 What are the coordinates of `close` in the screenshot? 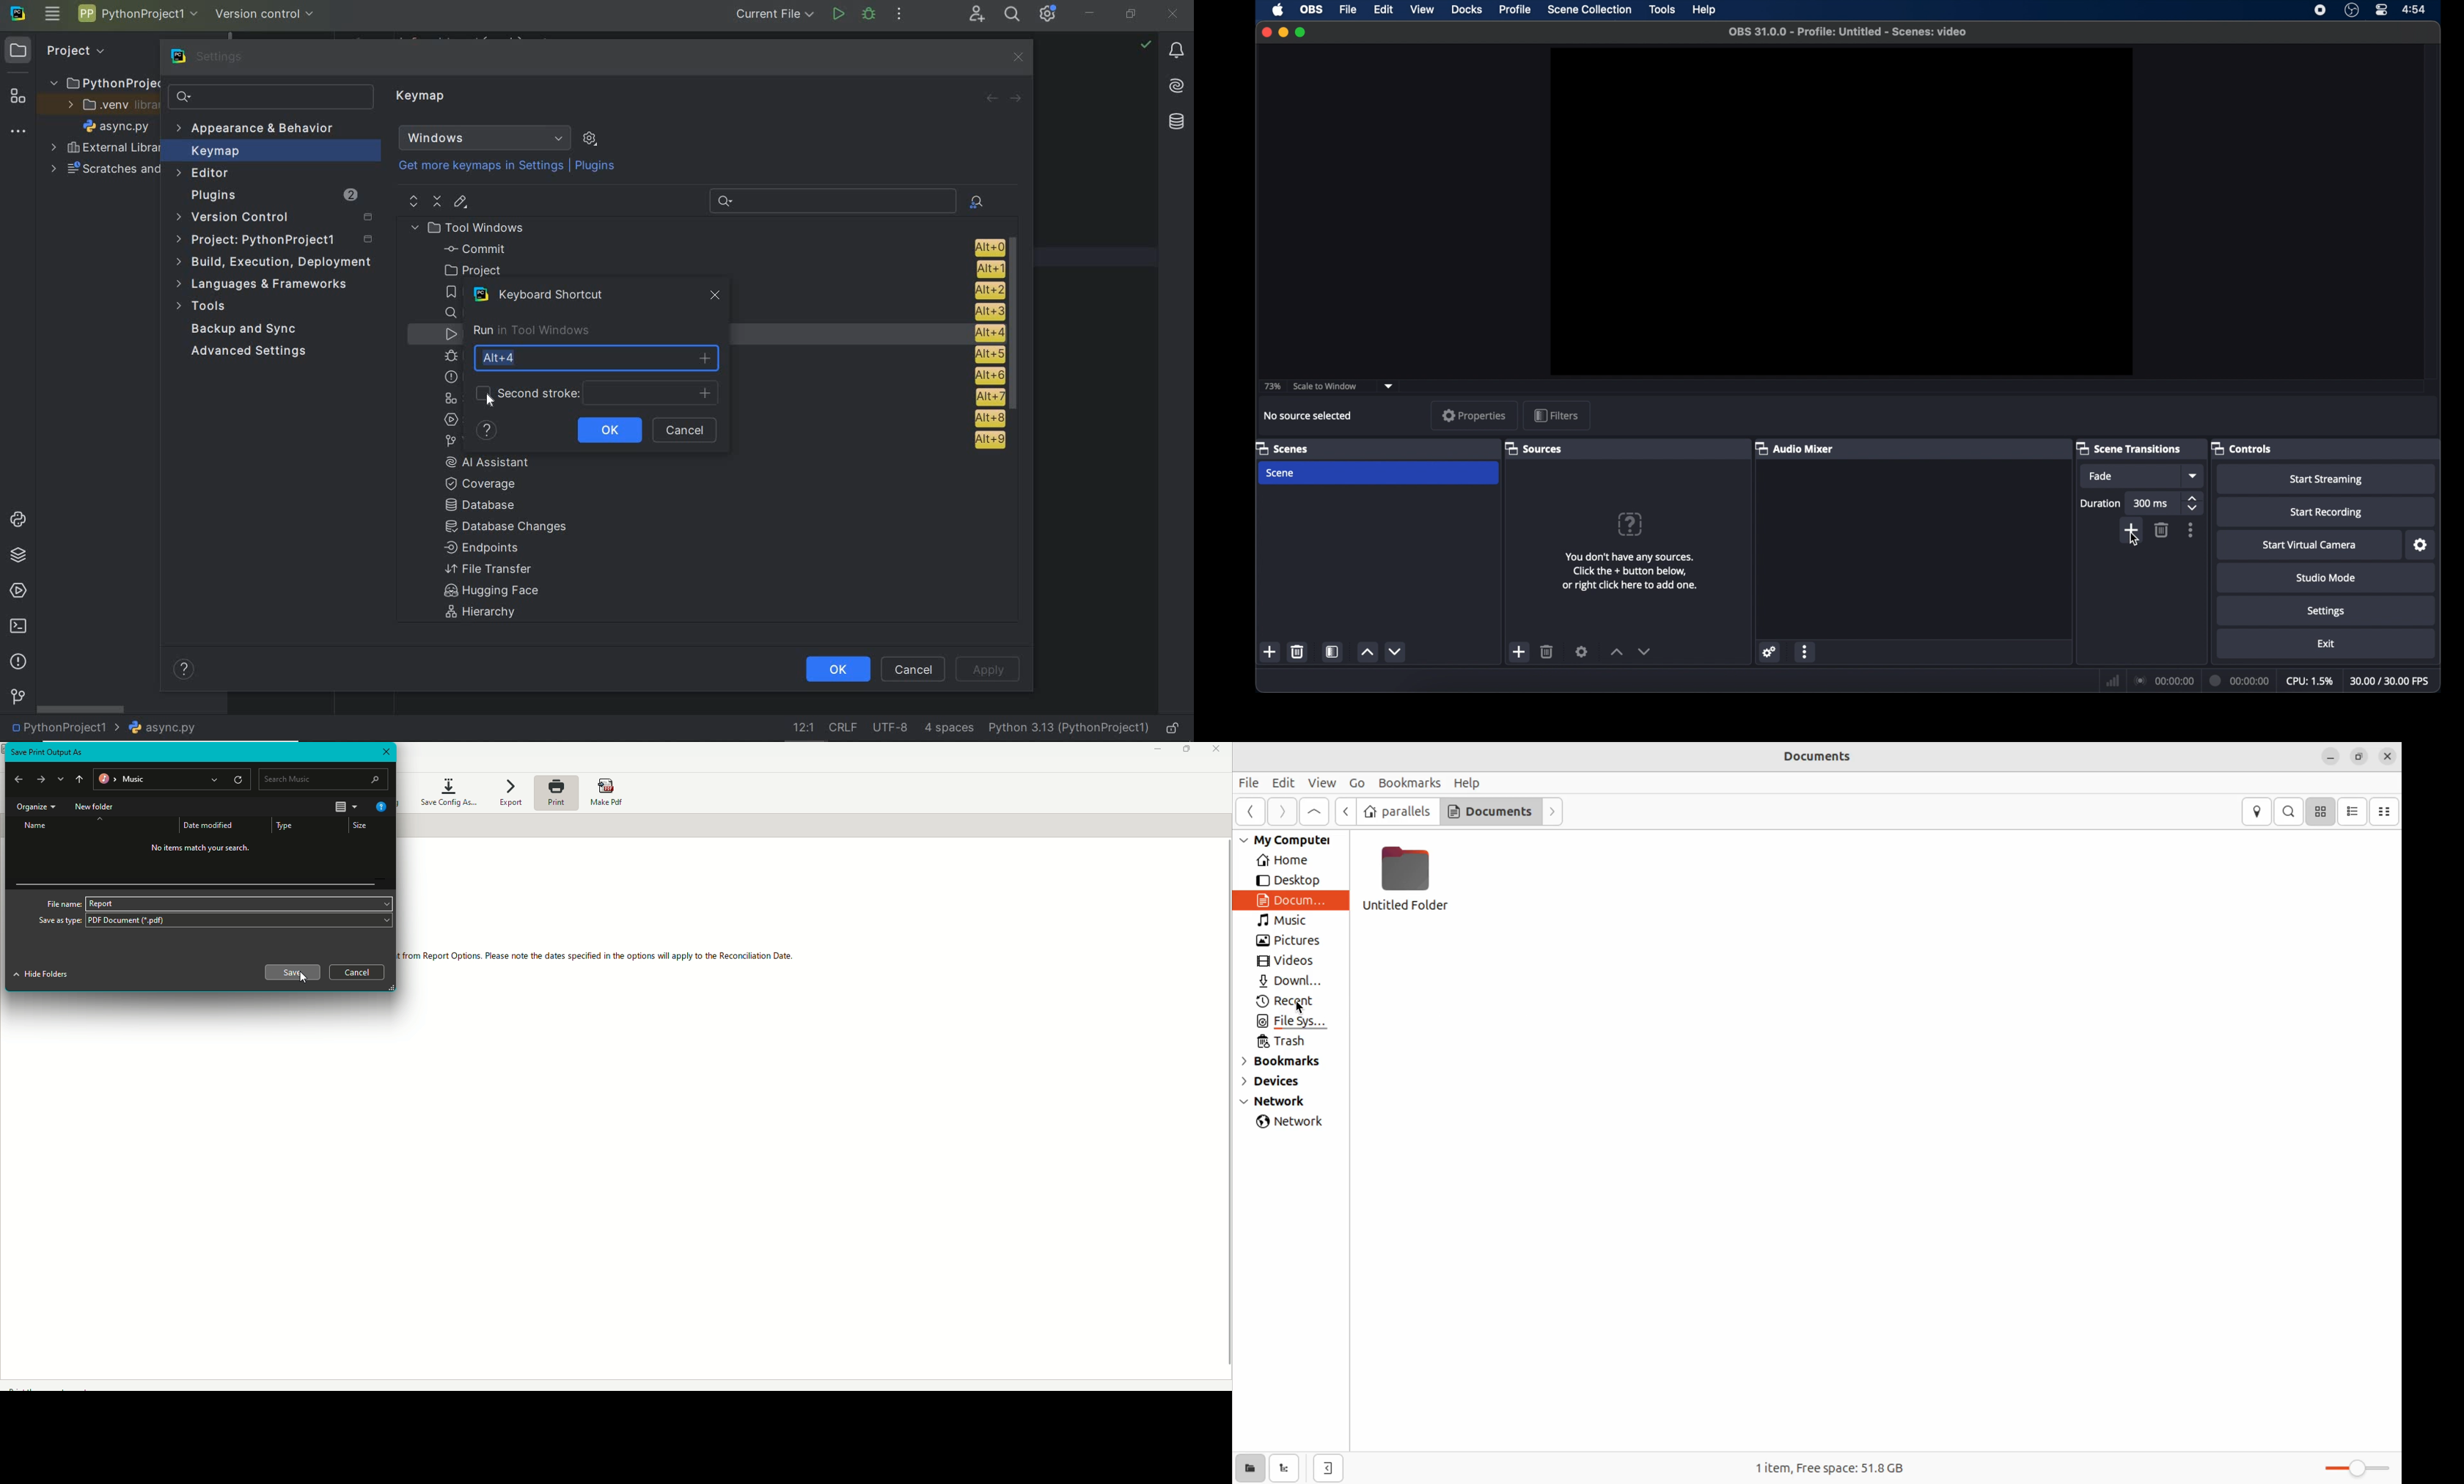 It's located at (1266, 32).